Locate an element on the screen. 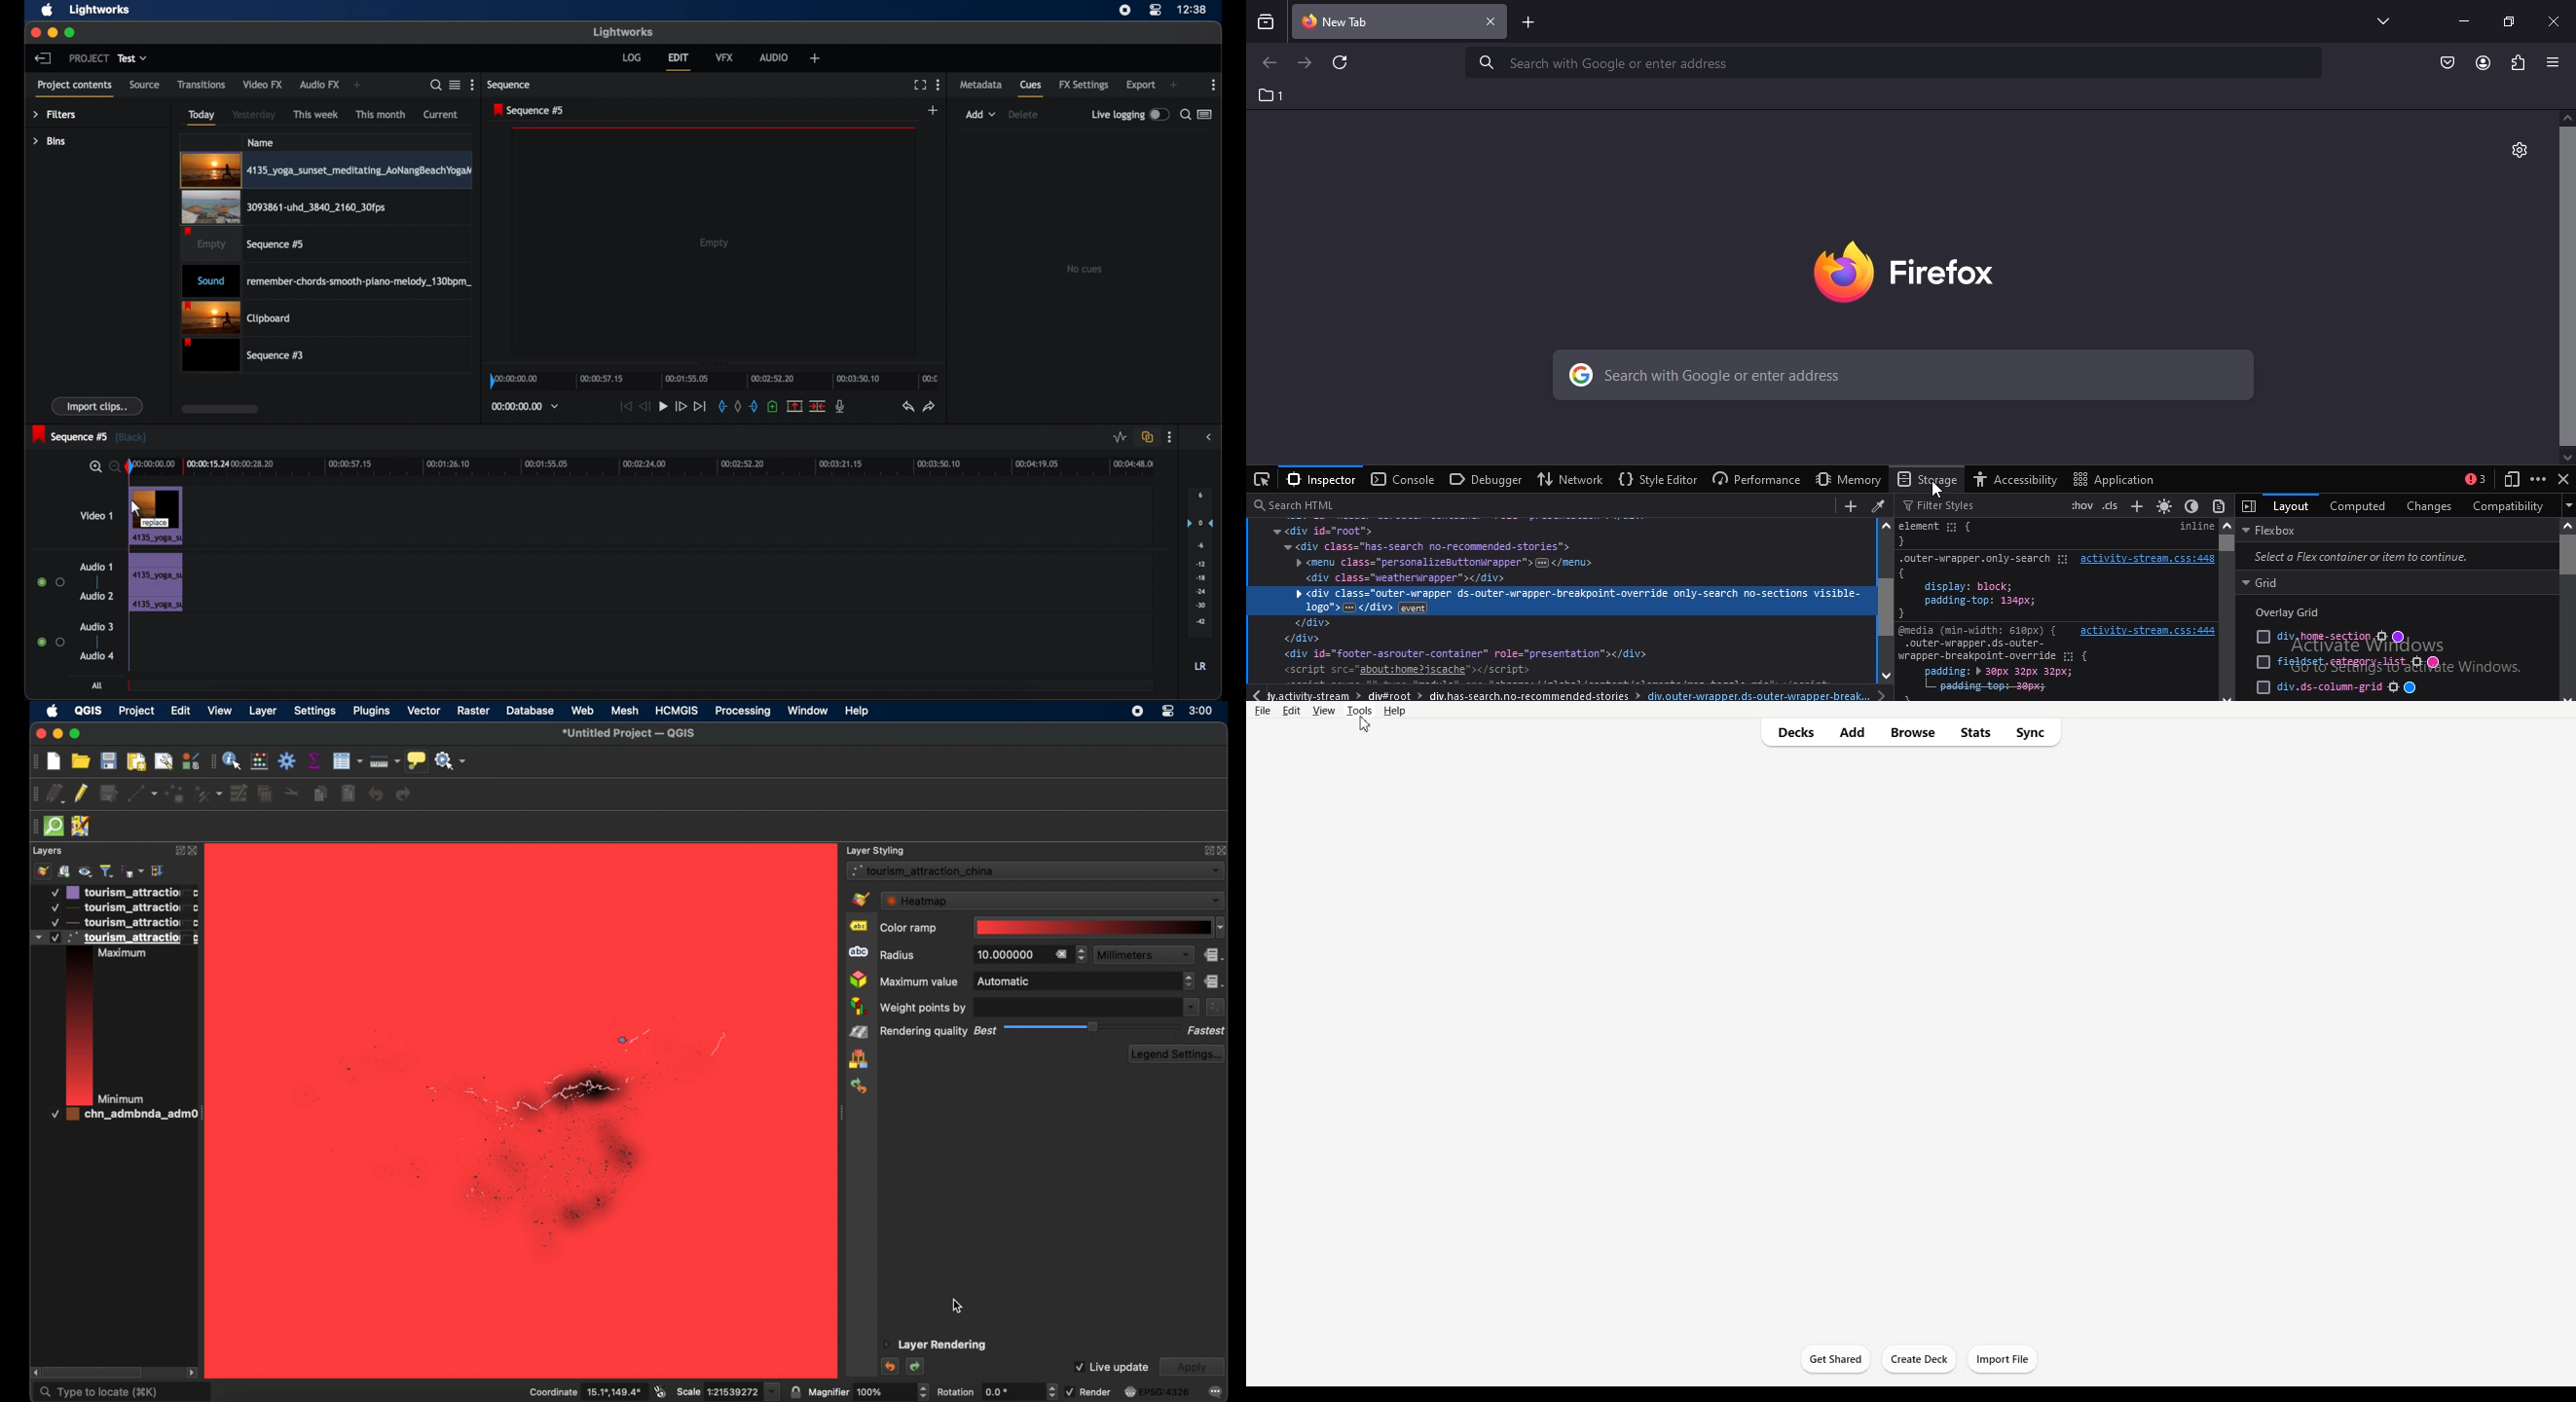 This screenshot has height=1428, width=2576. Tools is located at coordinates (1359, 711).